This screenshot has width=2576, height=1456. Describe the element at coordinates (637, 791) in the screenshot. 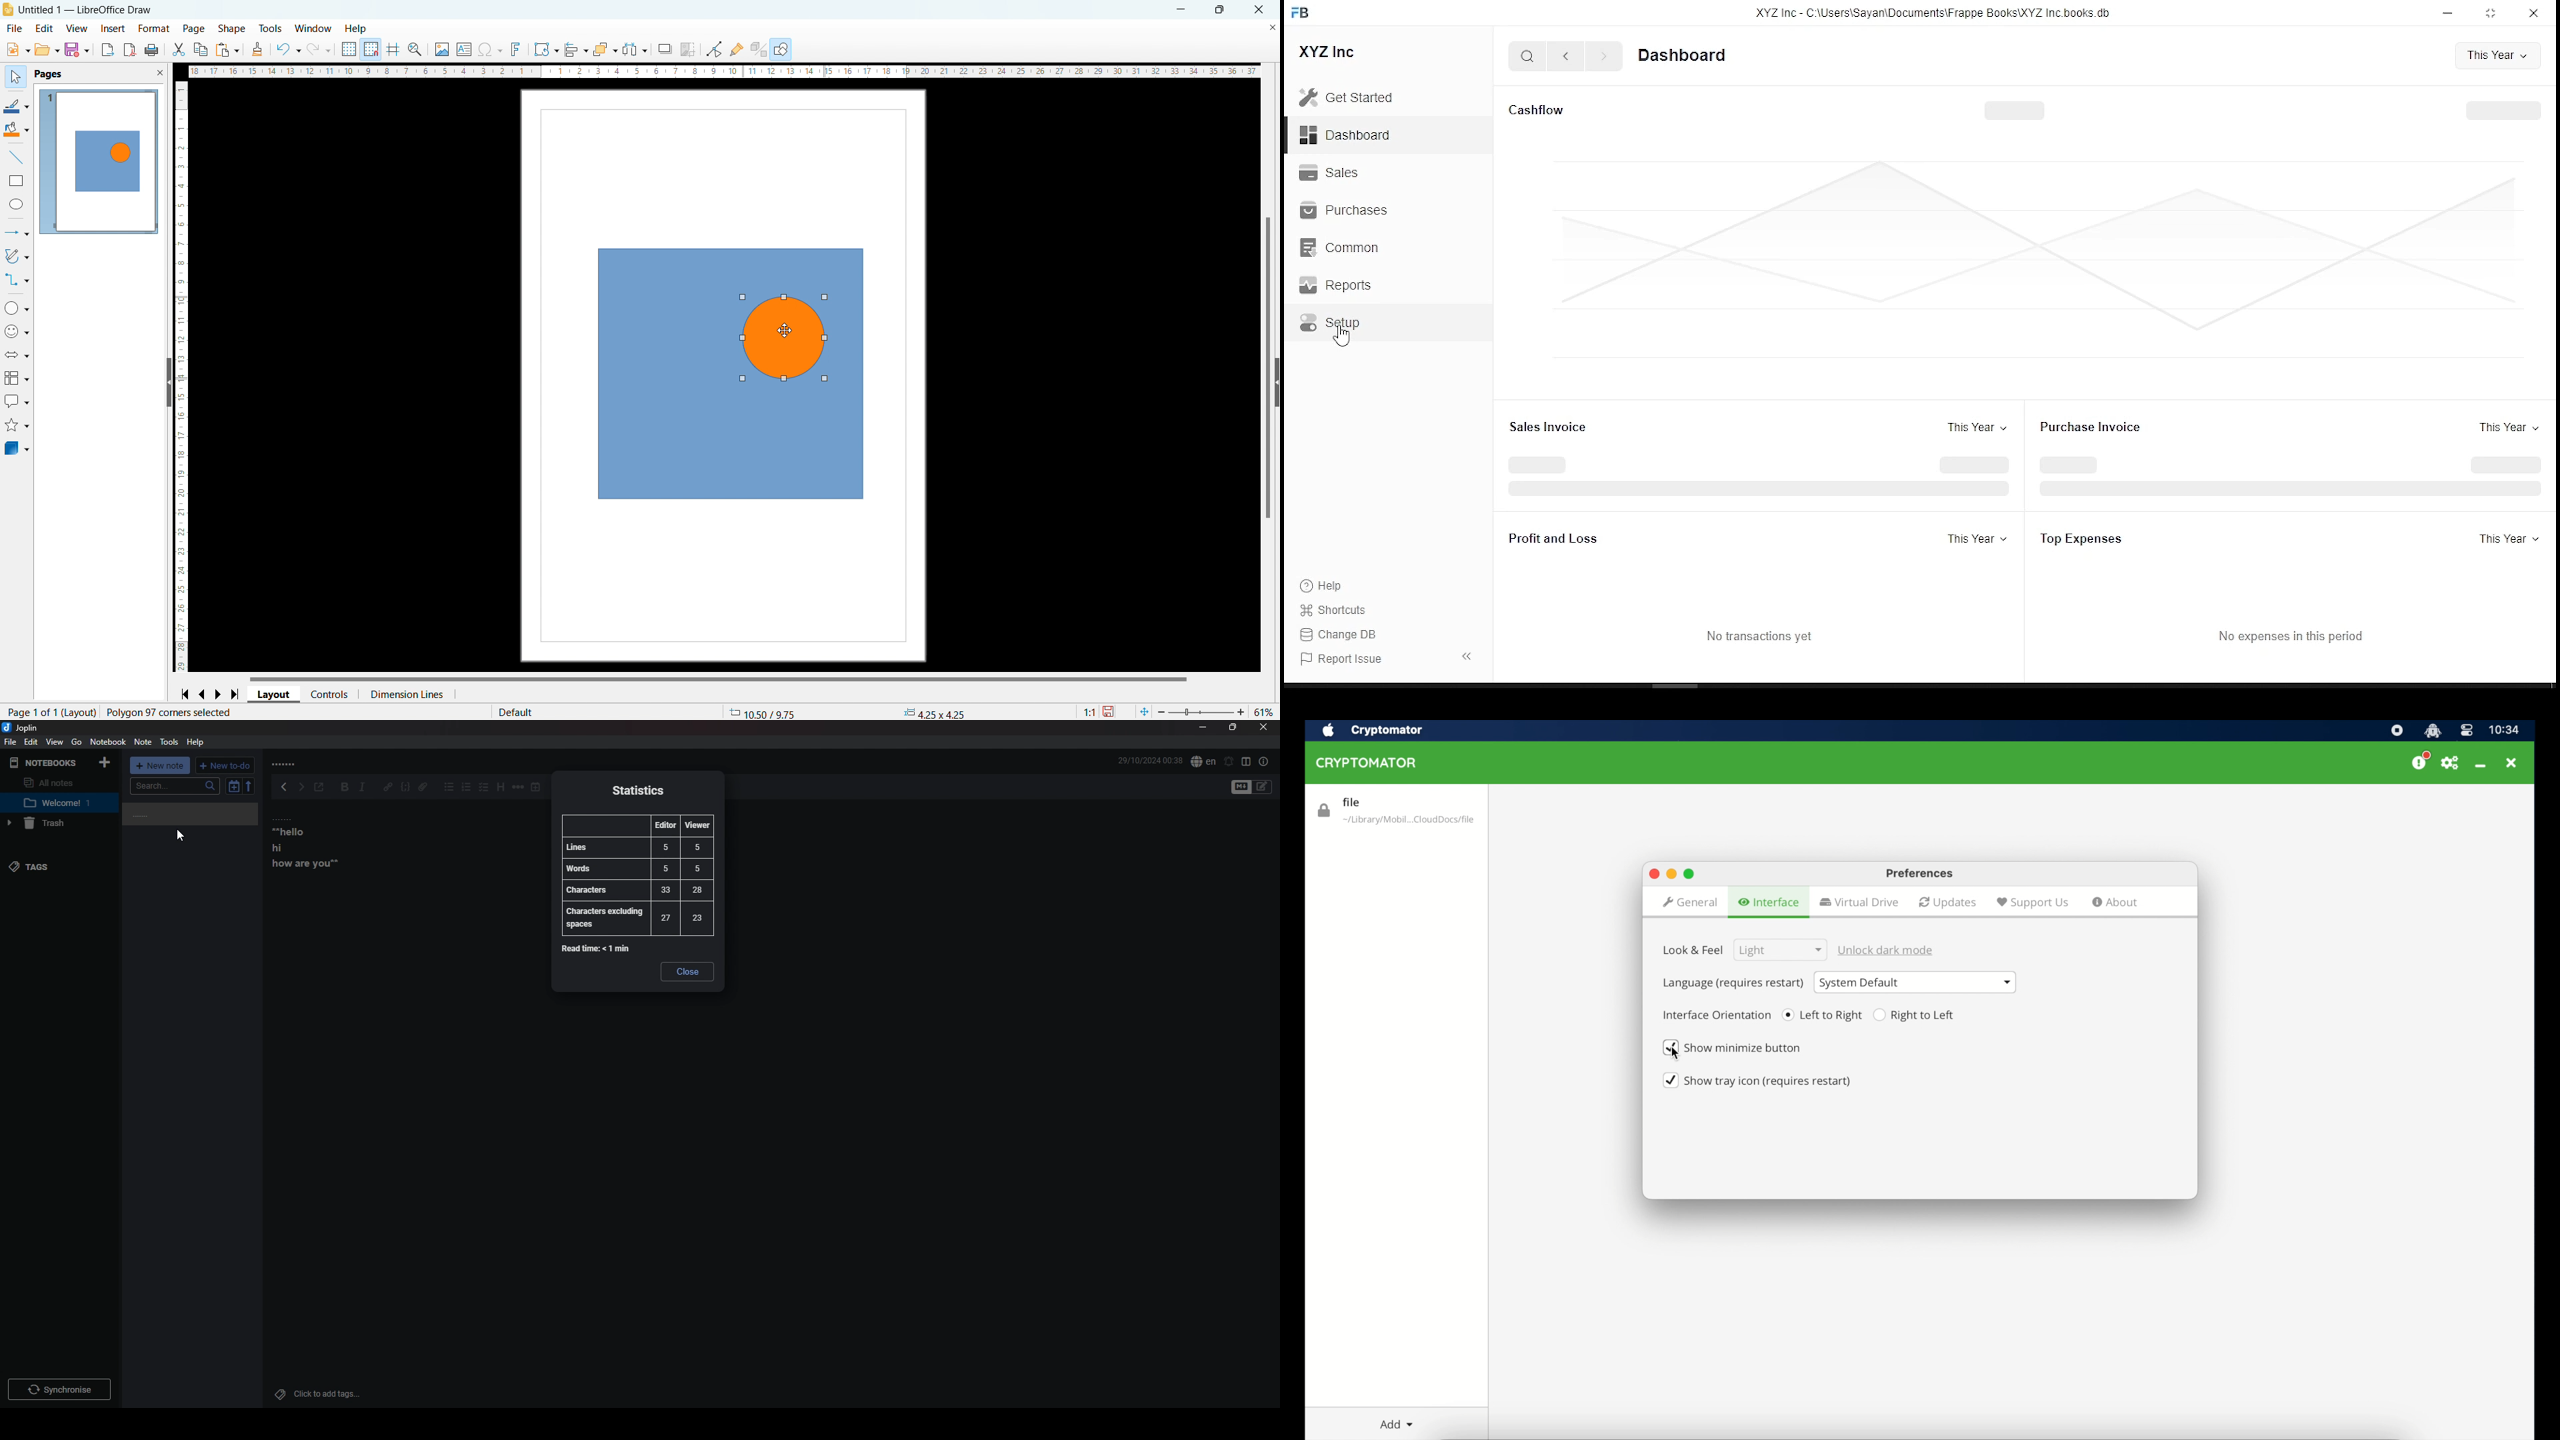

I see `Statistics` at that location.